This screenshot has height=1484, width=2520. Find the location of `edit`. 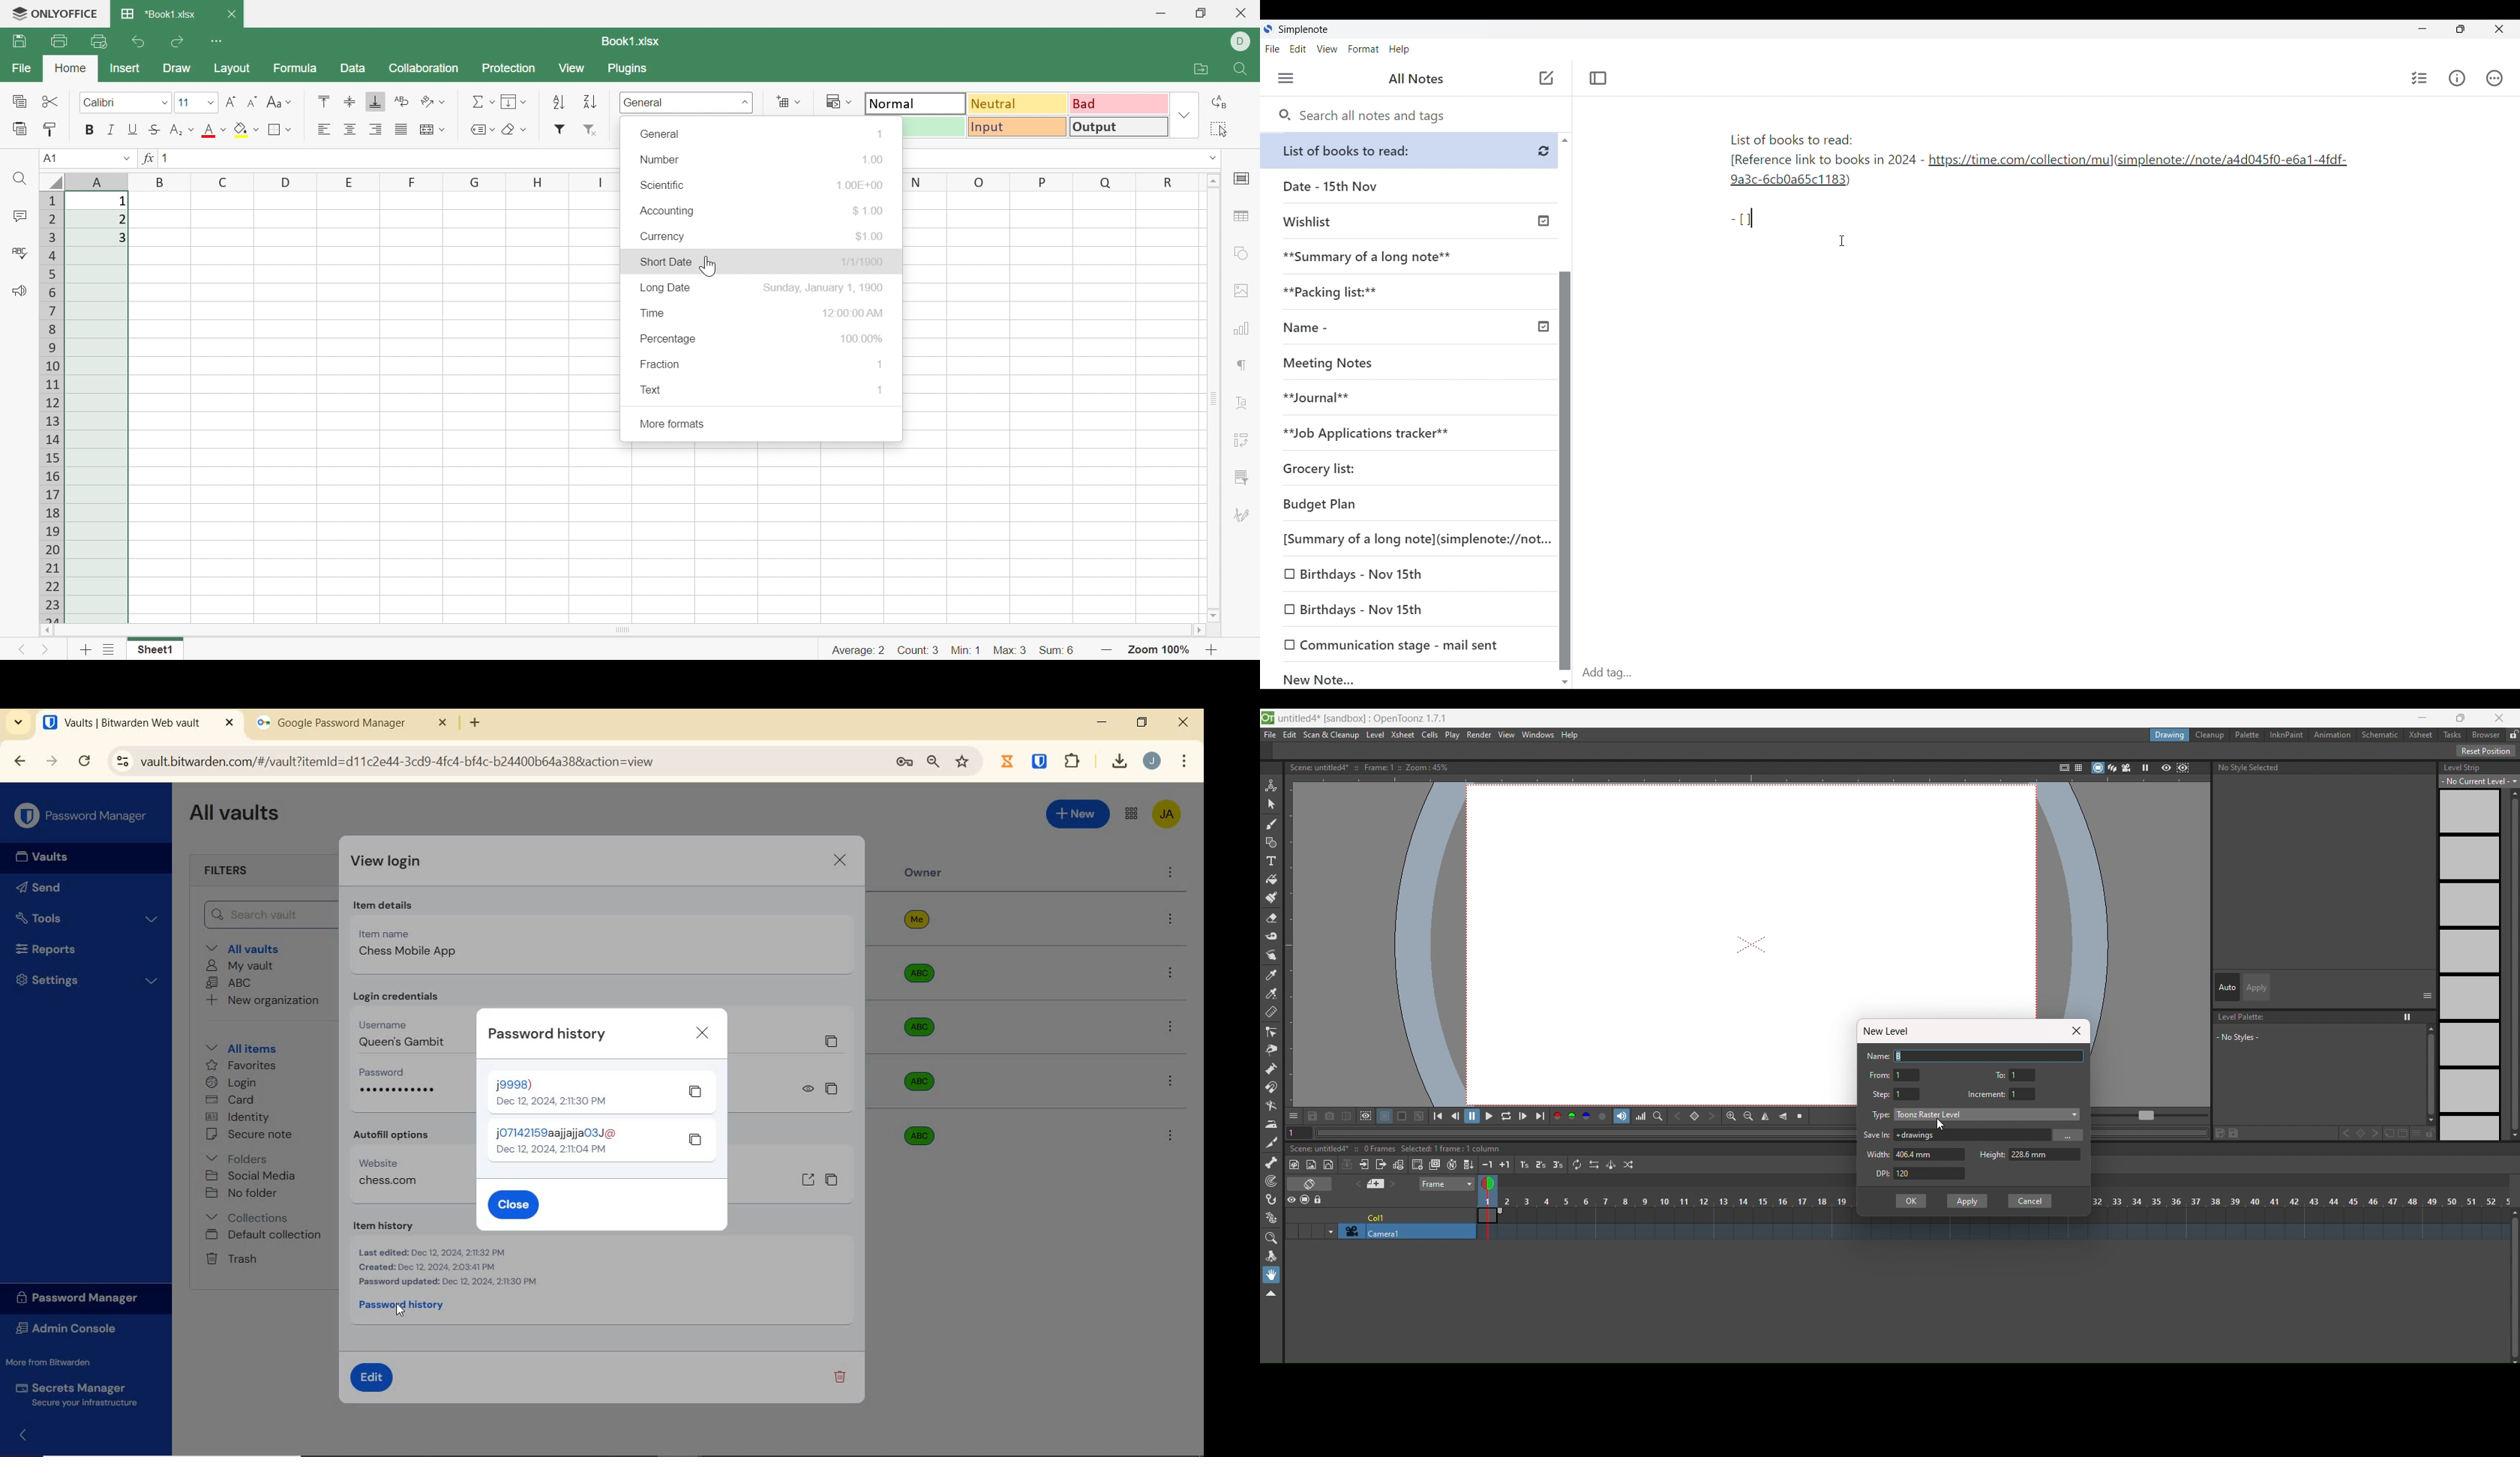

edit is located at coordinates (1290, 736).